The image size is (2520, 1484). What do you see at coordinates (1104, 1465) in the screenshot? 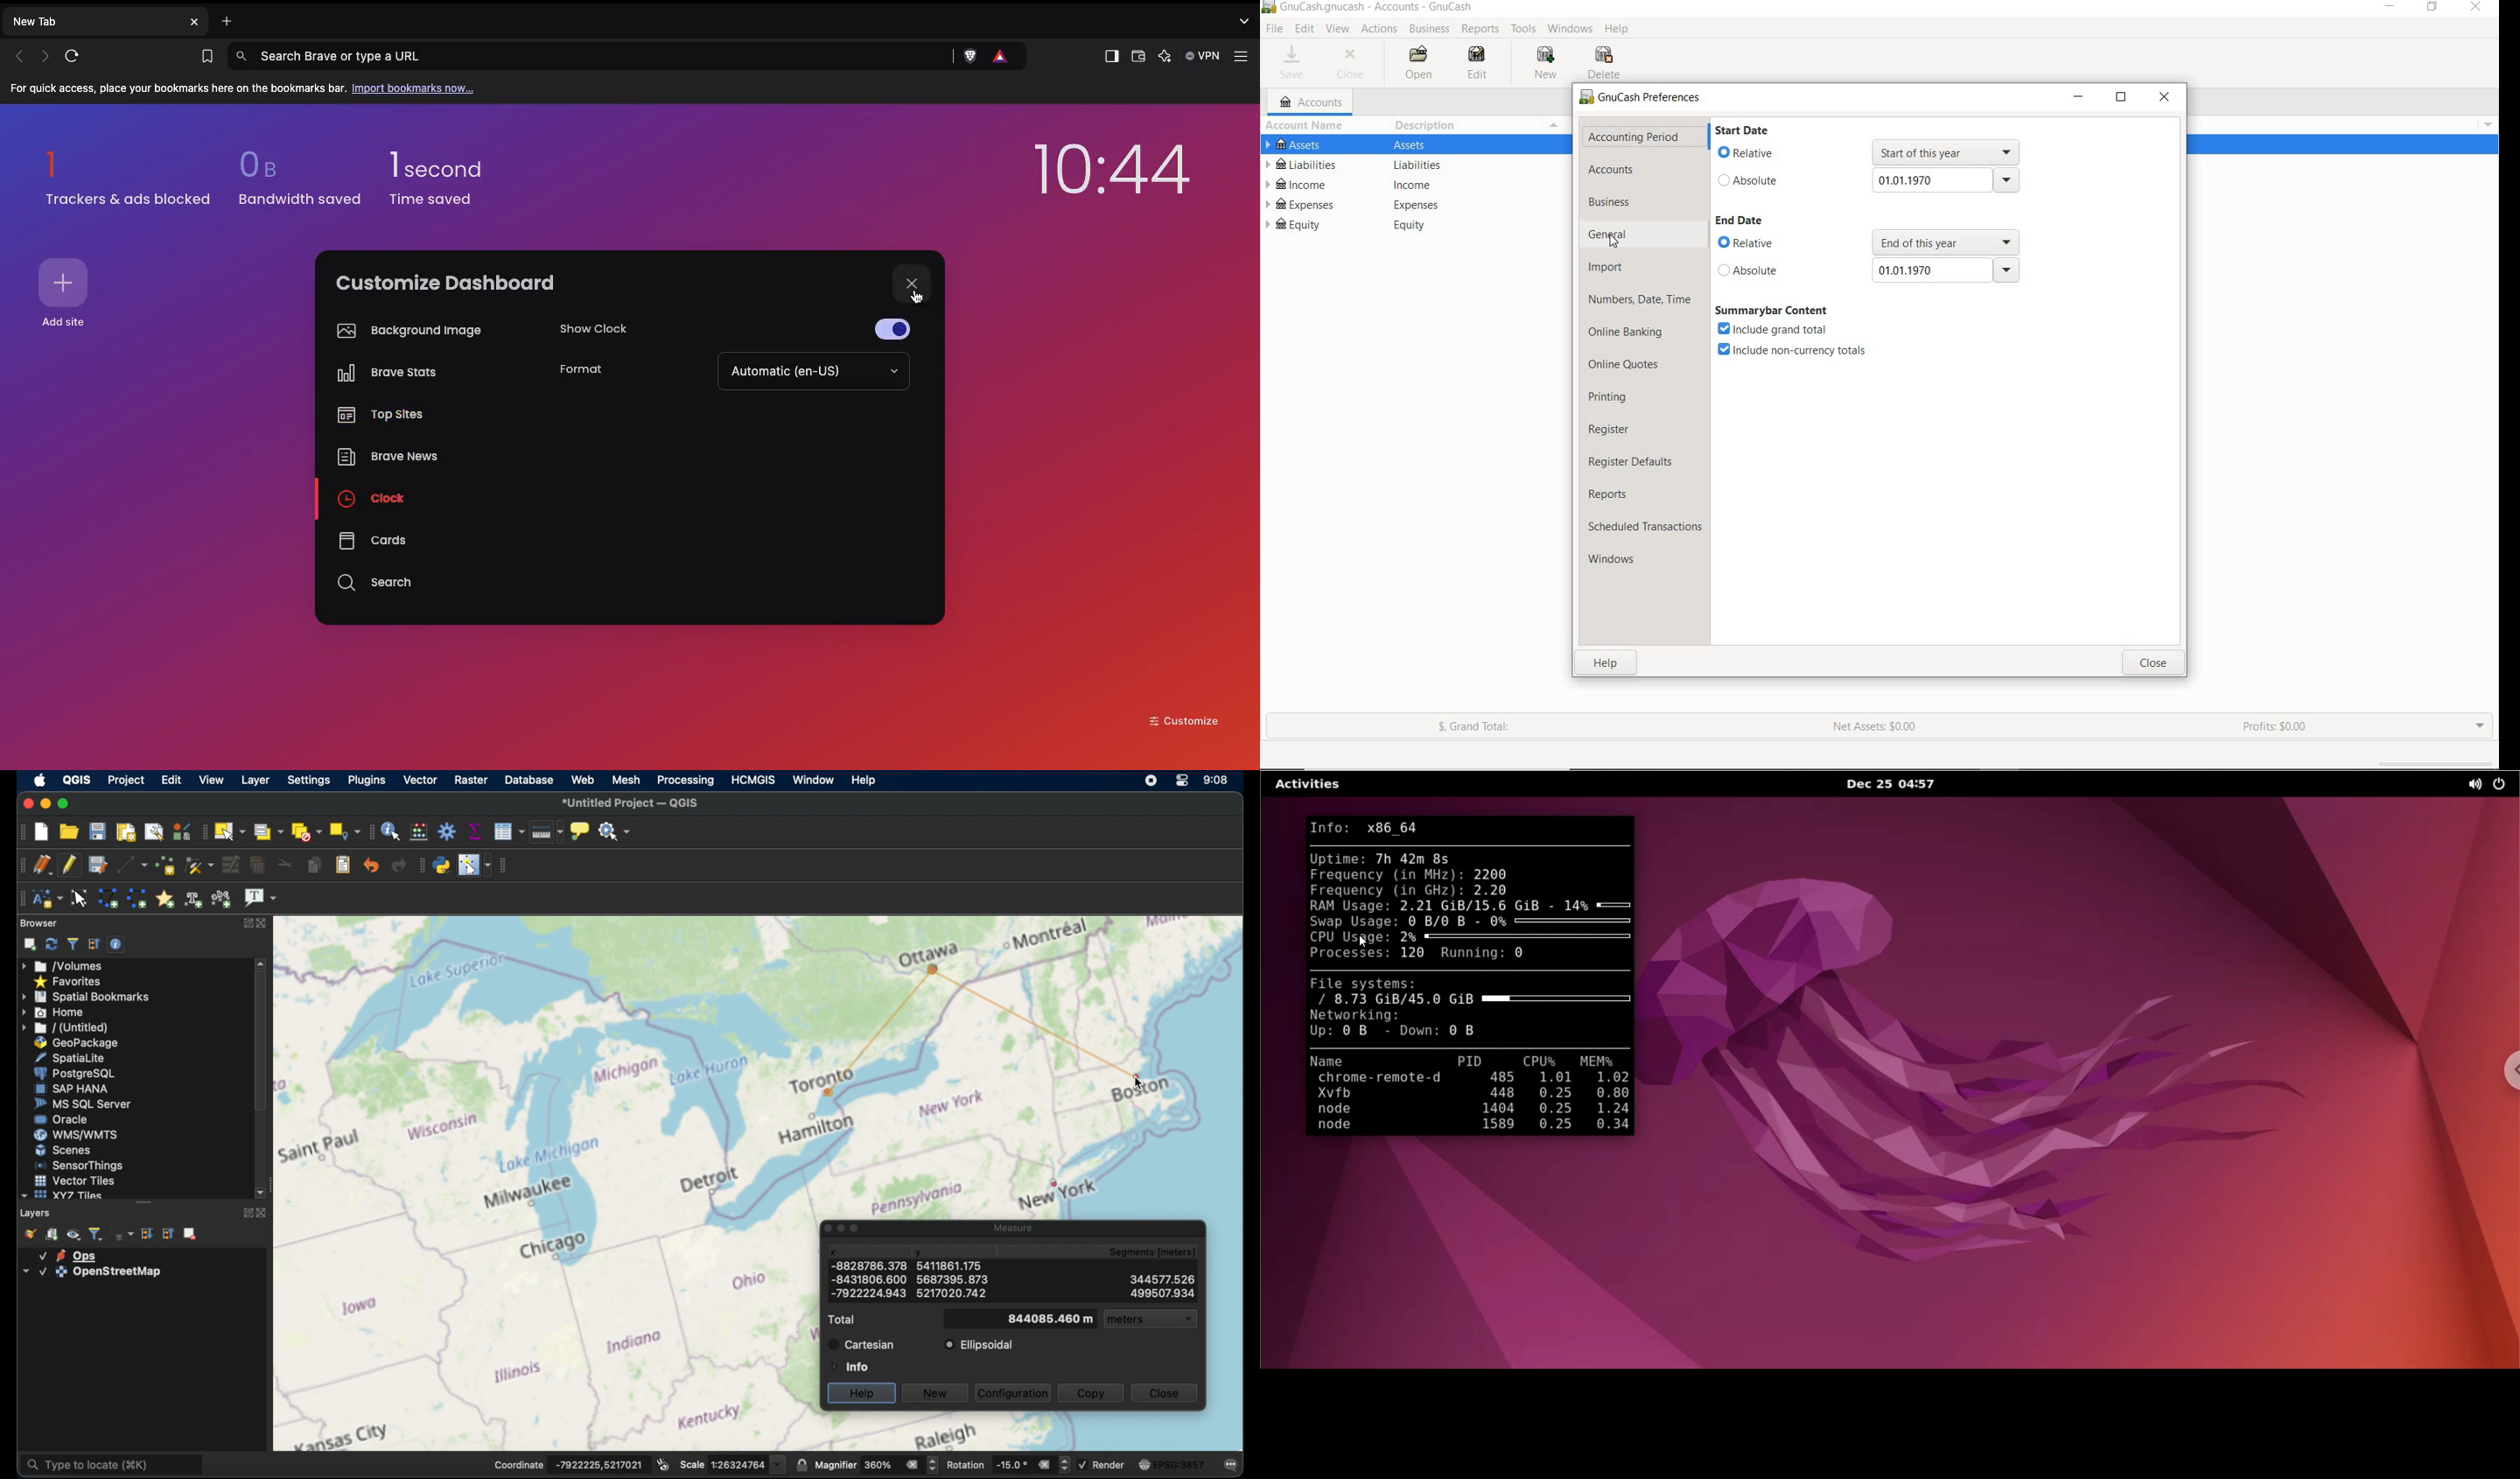
I see `render` at bounding box center [1104, 1465].